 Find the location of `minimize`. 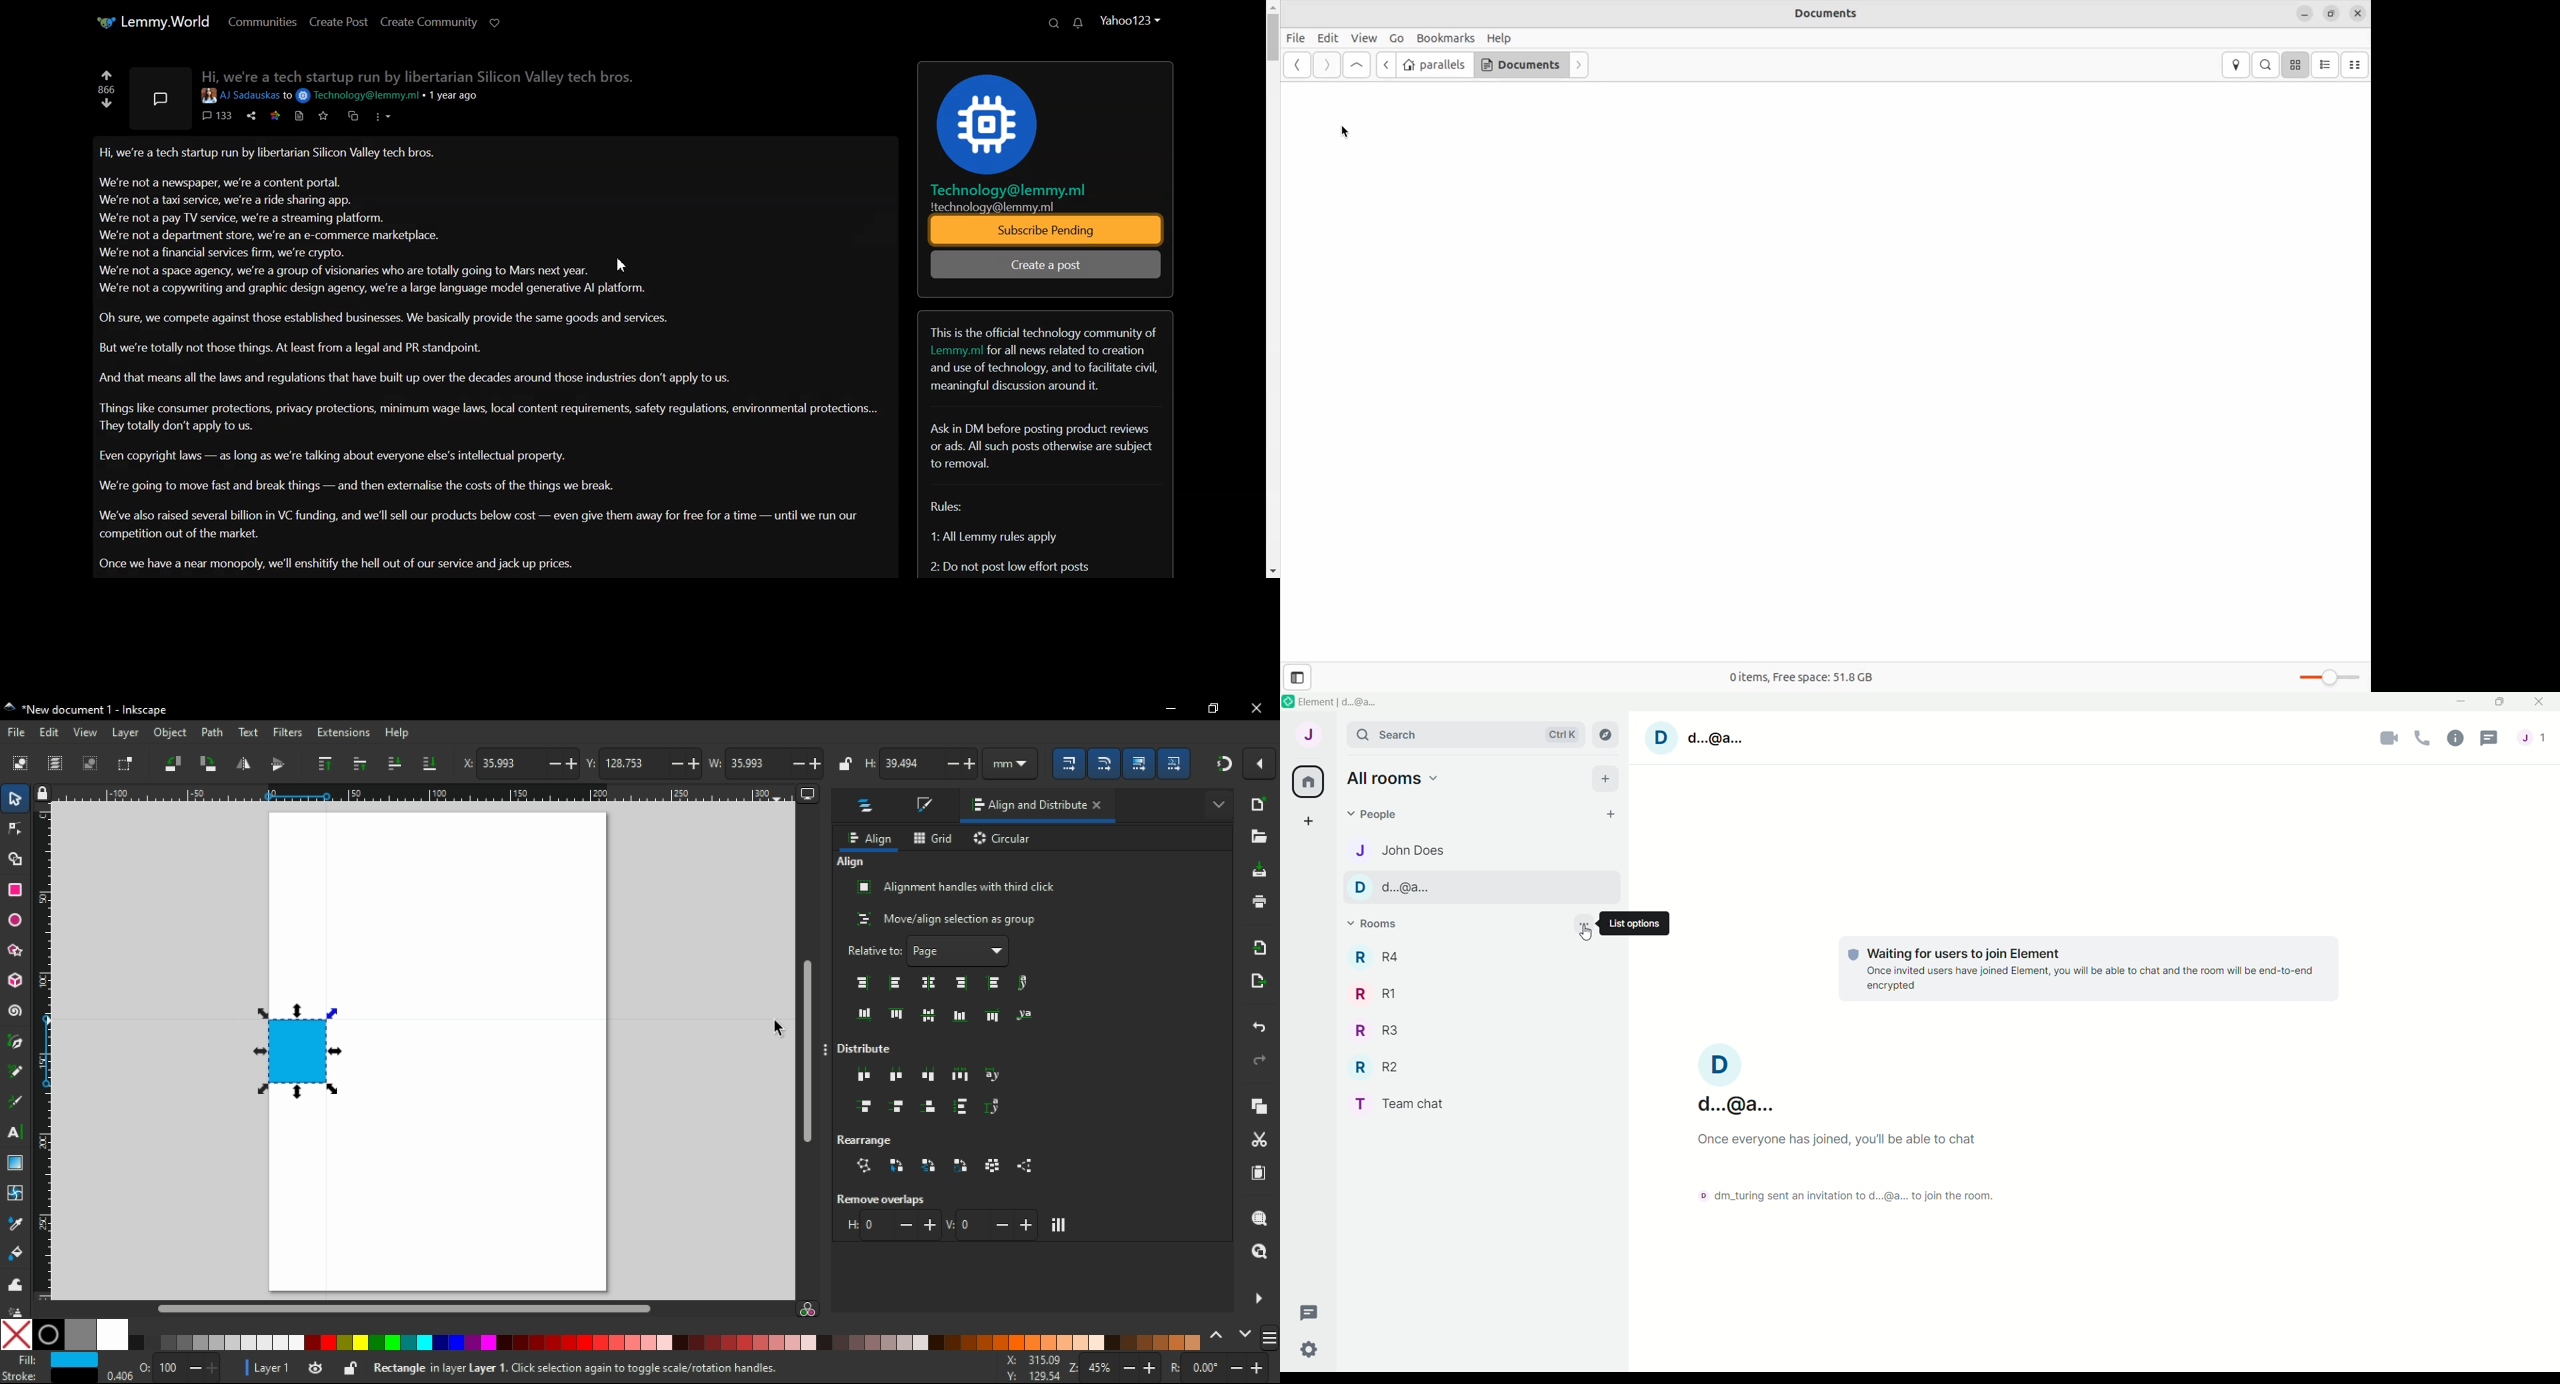

minimize is located at coordinates (2304, 14).